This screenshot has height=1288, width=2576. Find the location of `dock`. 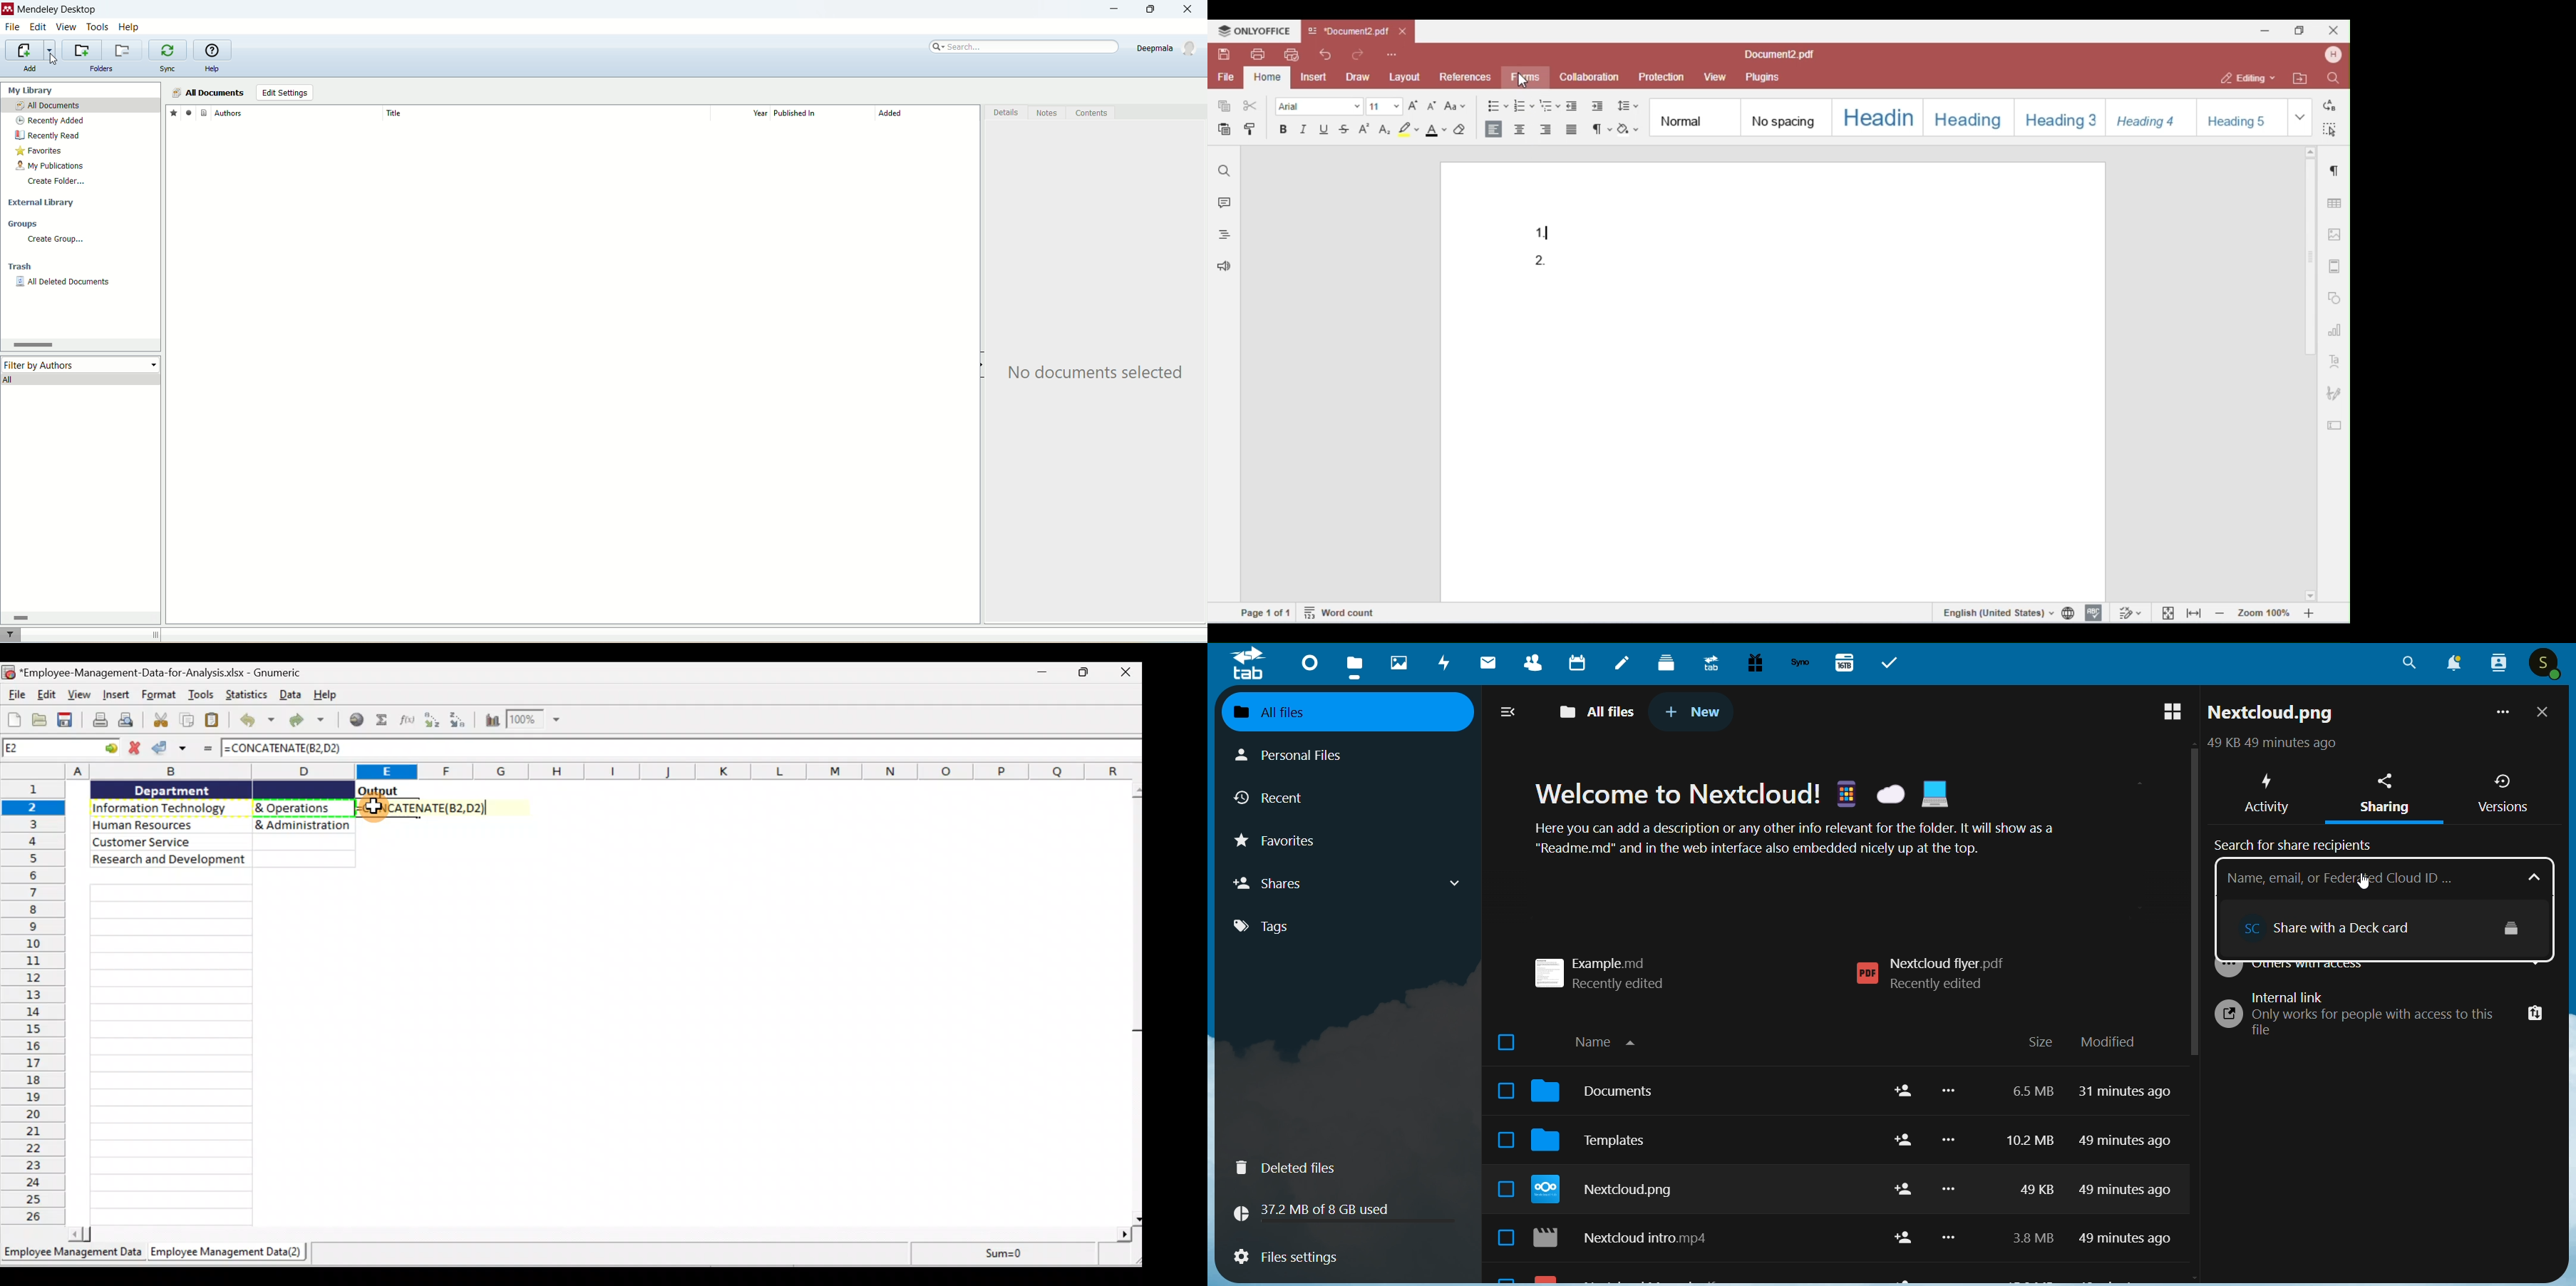

dock is located at coordinates (1666, 662).